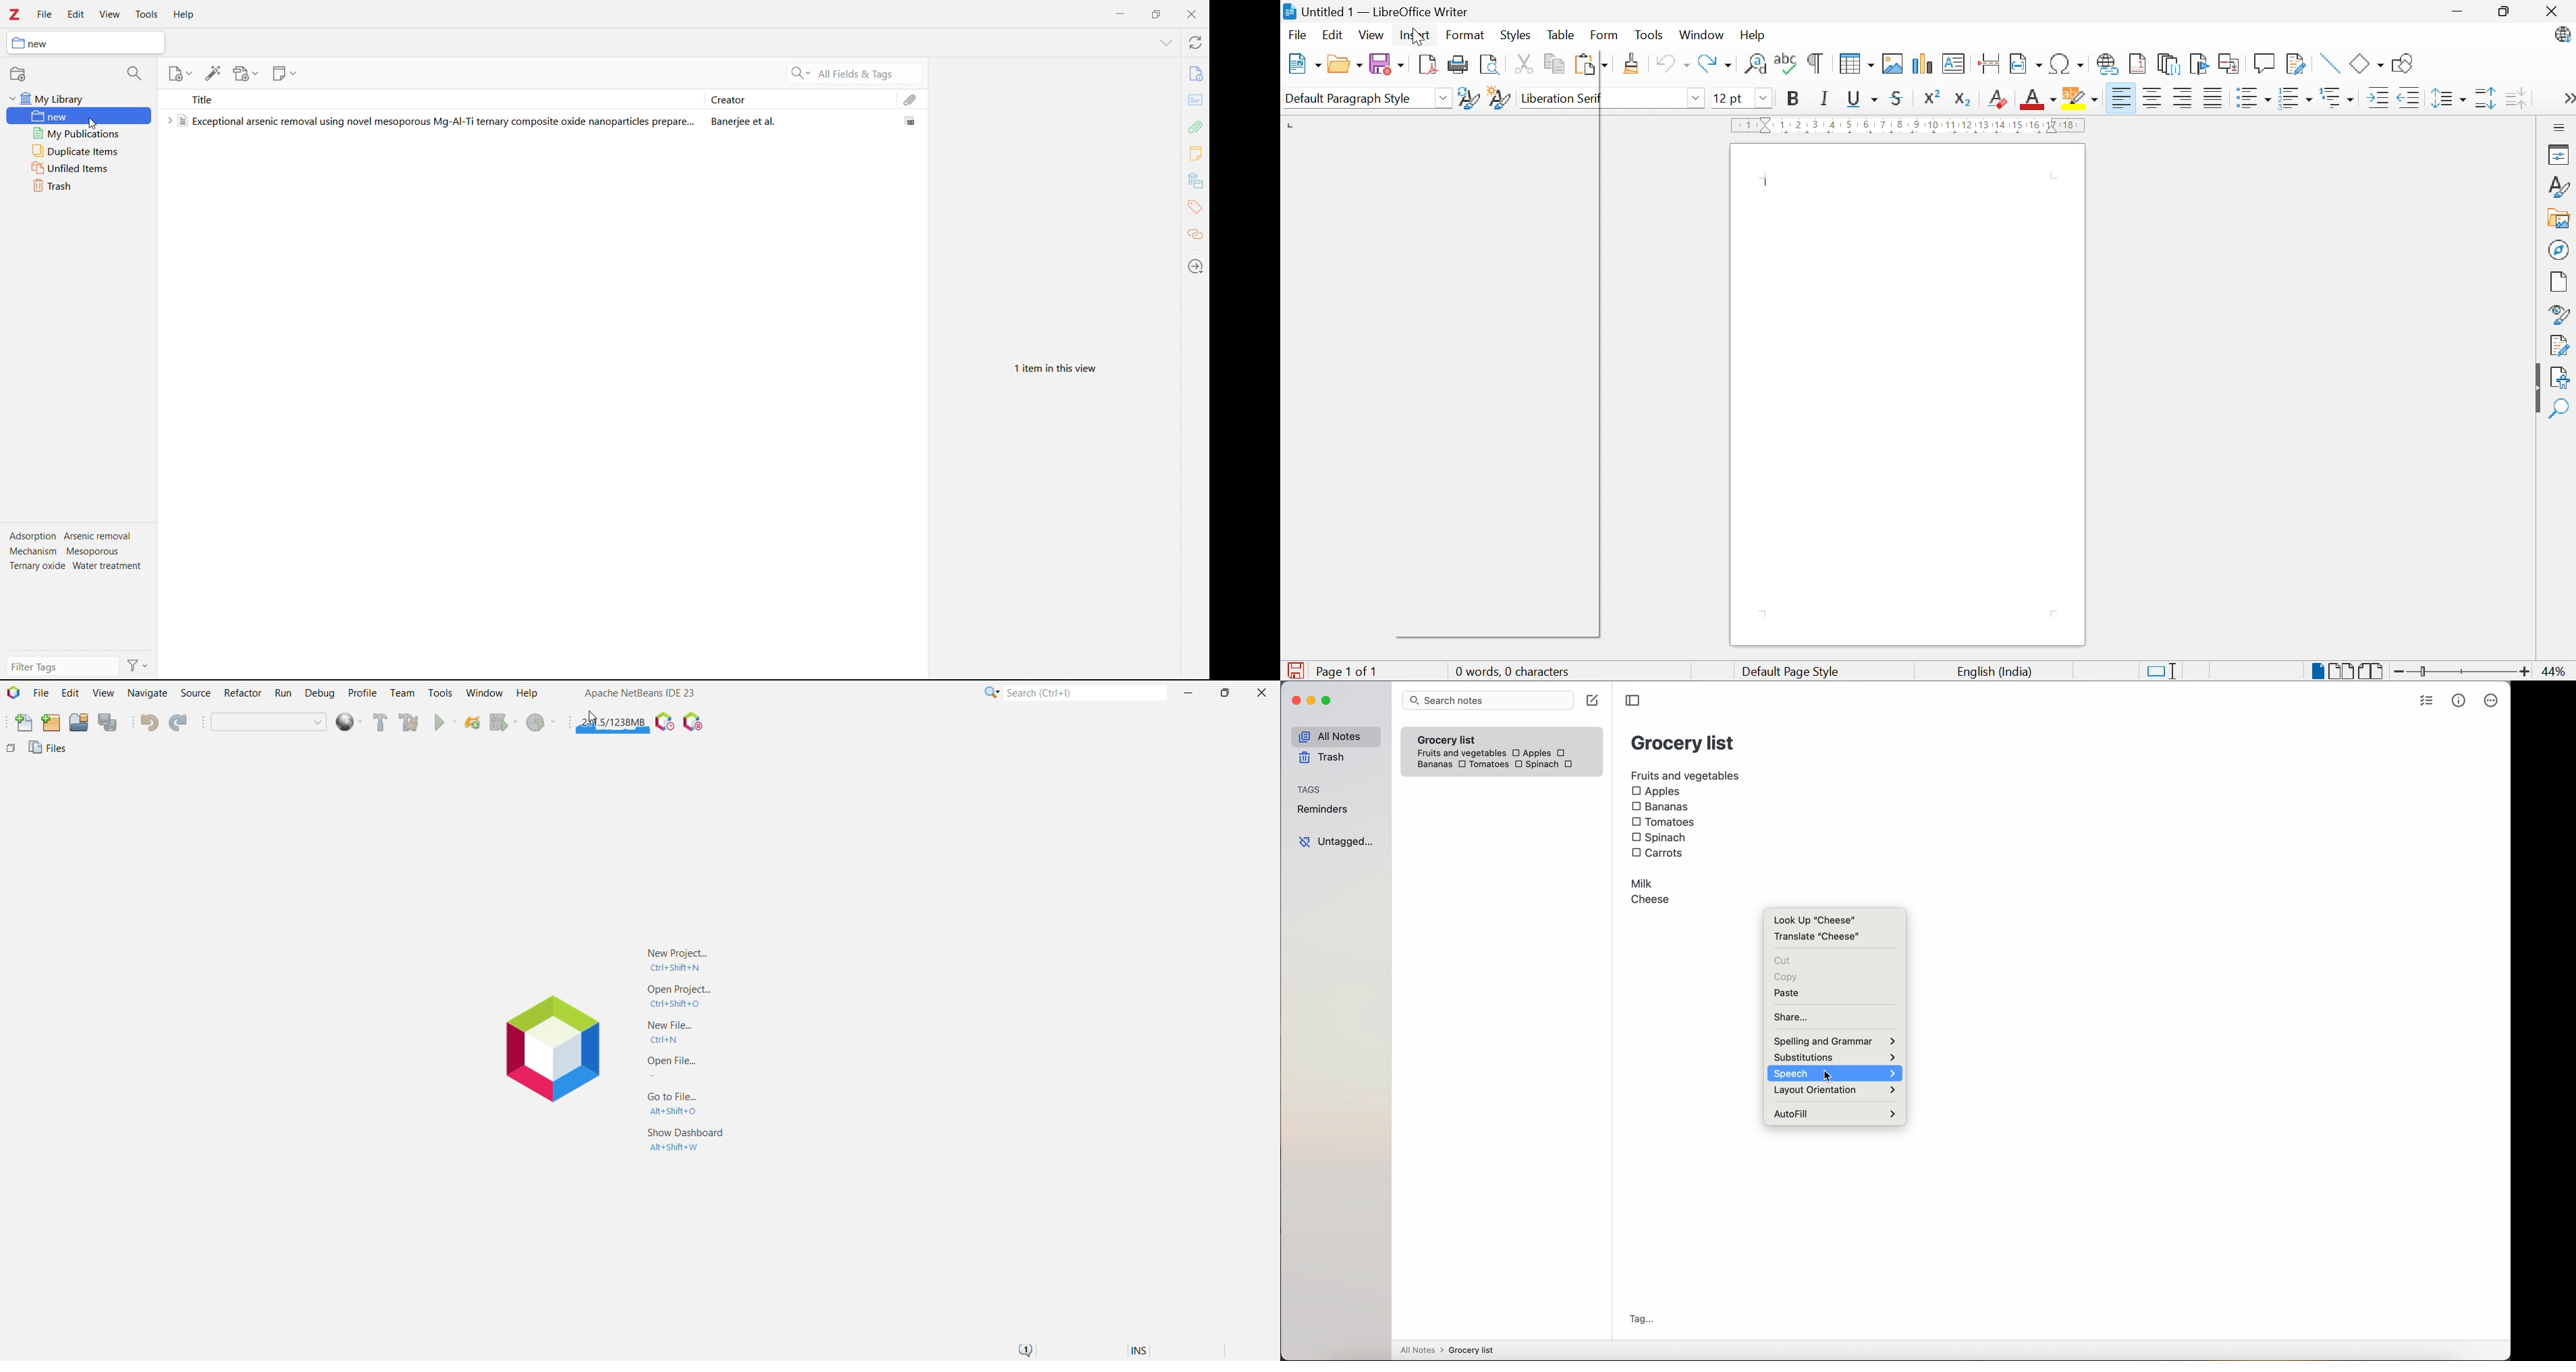 This screenshot has width=2576, height=1372. I want to click on Copy, so click(1555, 63).